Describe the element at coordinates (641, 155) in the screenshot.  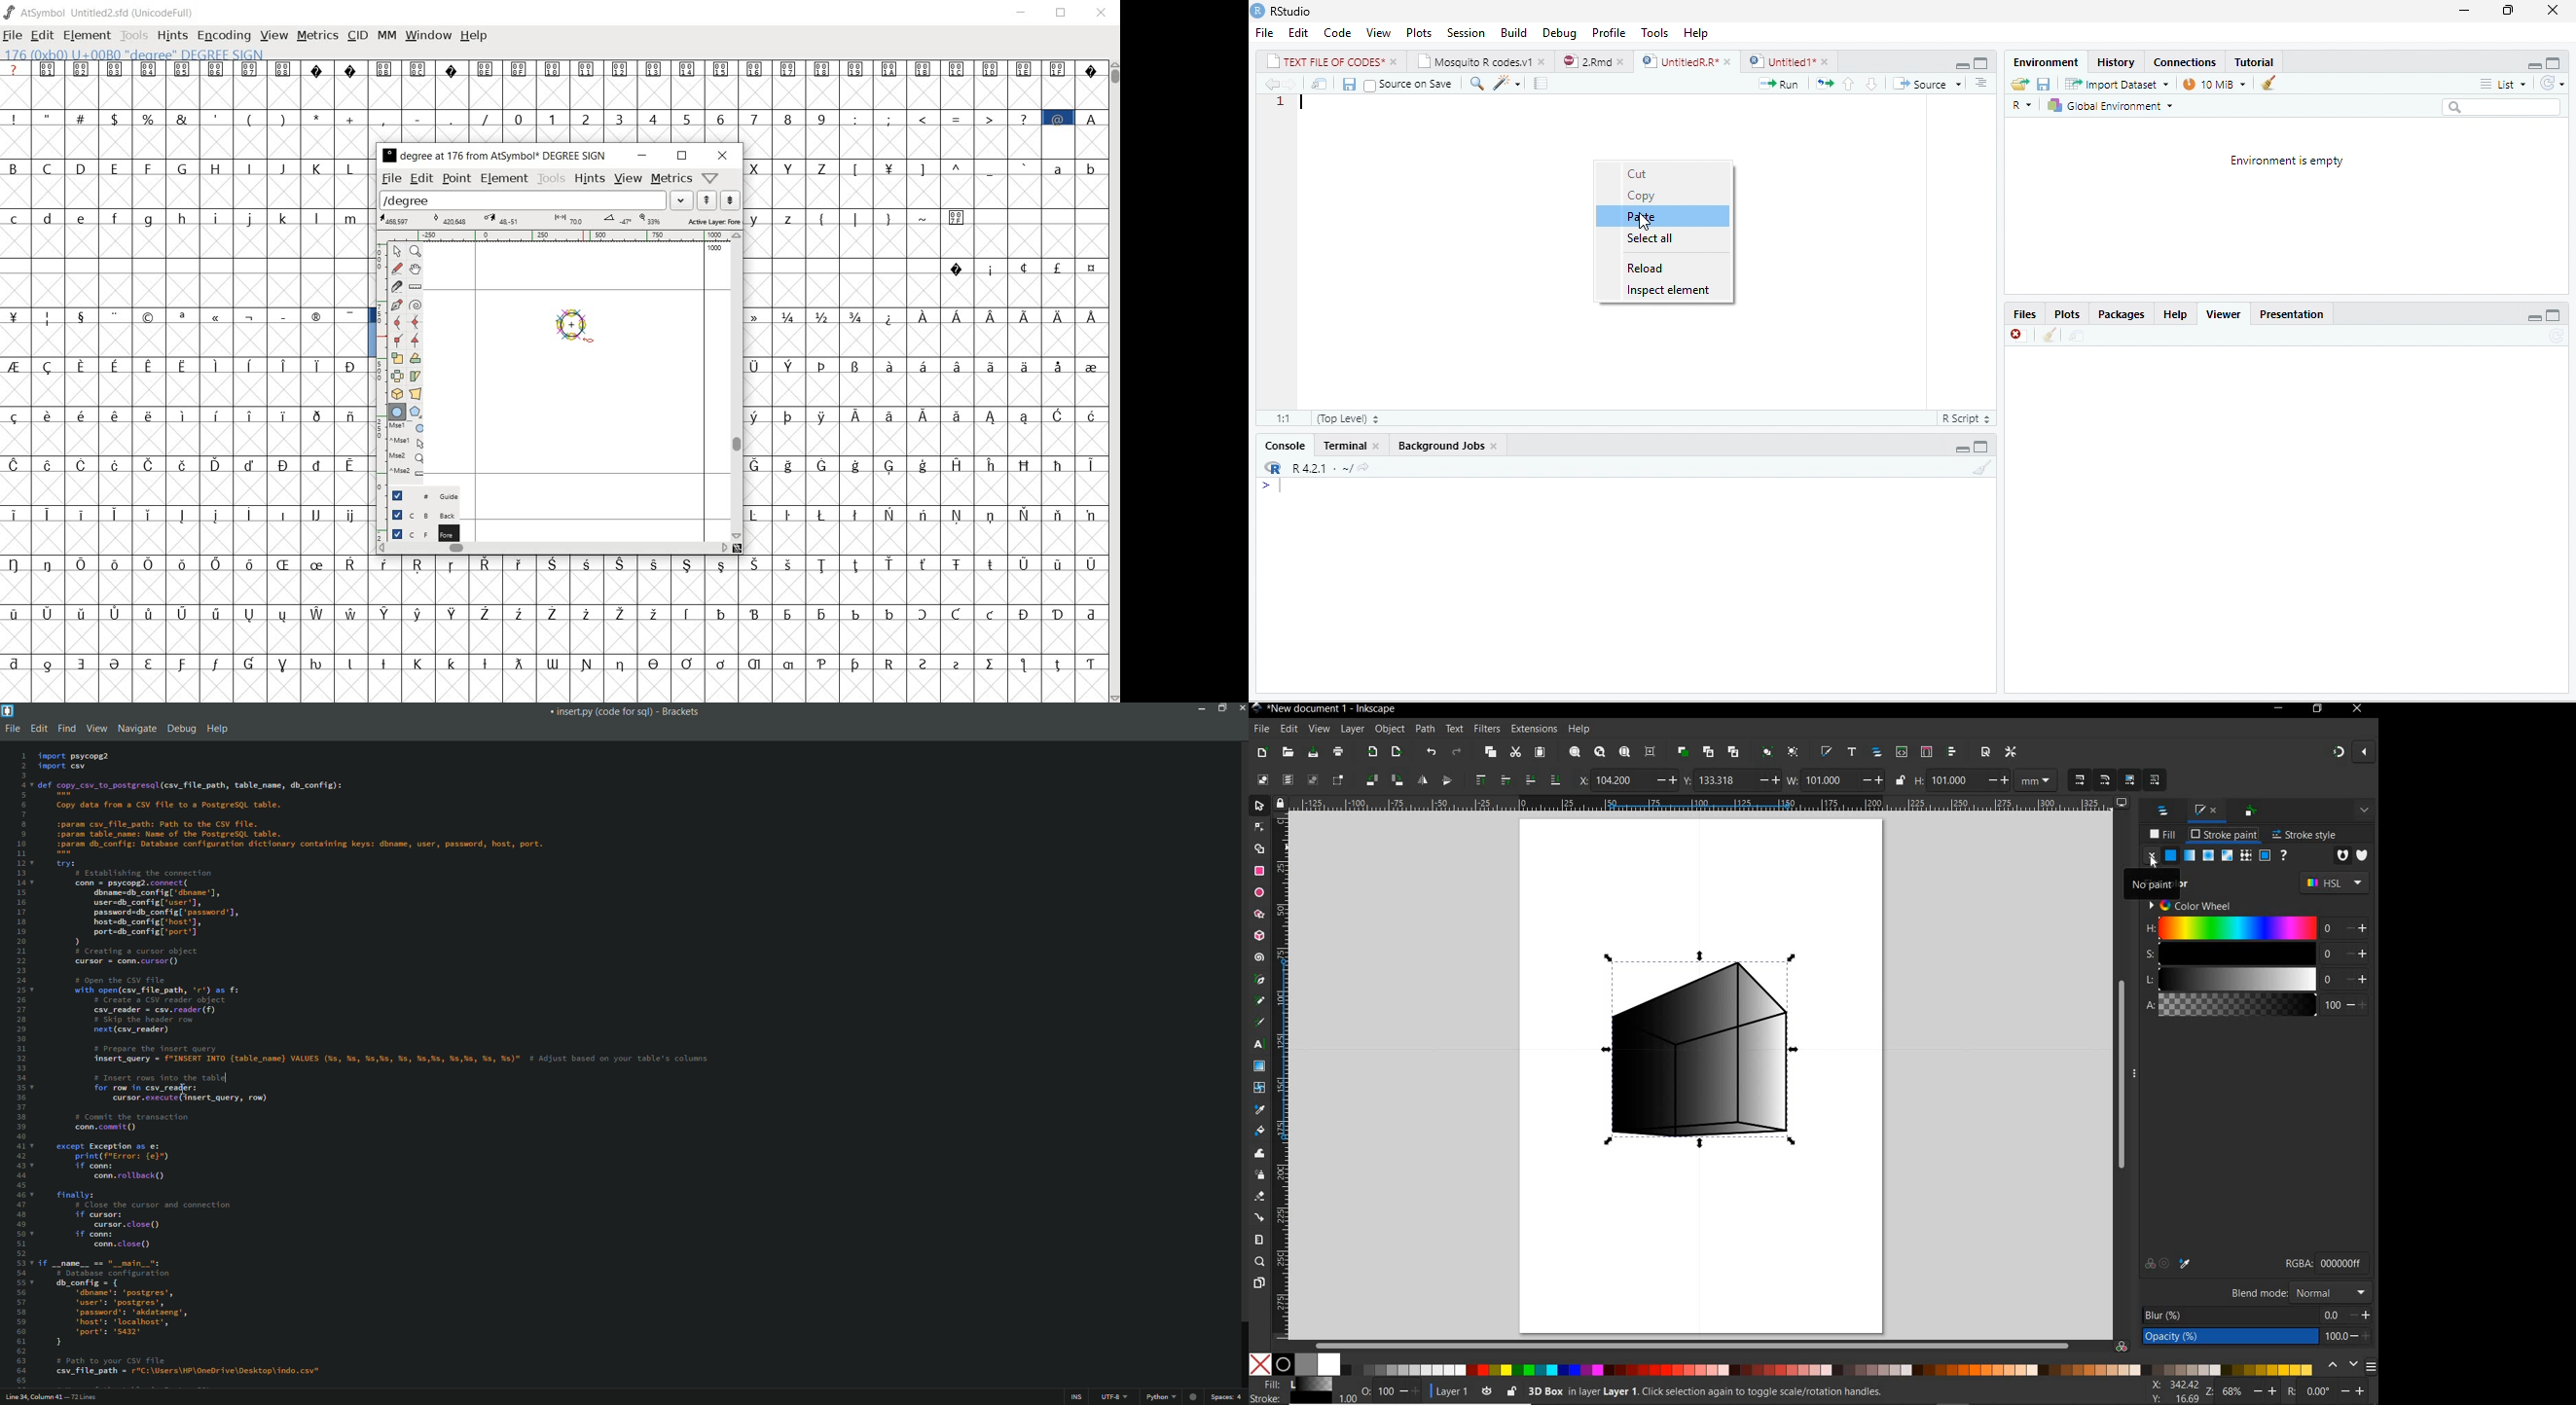
I see `minimize` at that location.